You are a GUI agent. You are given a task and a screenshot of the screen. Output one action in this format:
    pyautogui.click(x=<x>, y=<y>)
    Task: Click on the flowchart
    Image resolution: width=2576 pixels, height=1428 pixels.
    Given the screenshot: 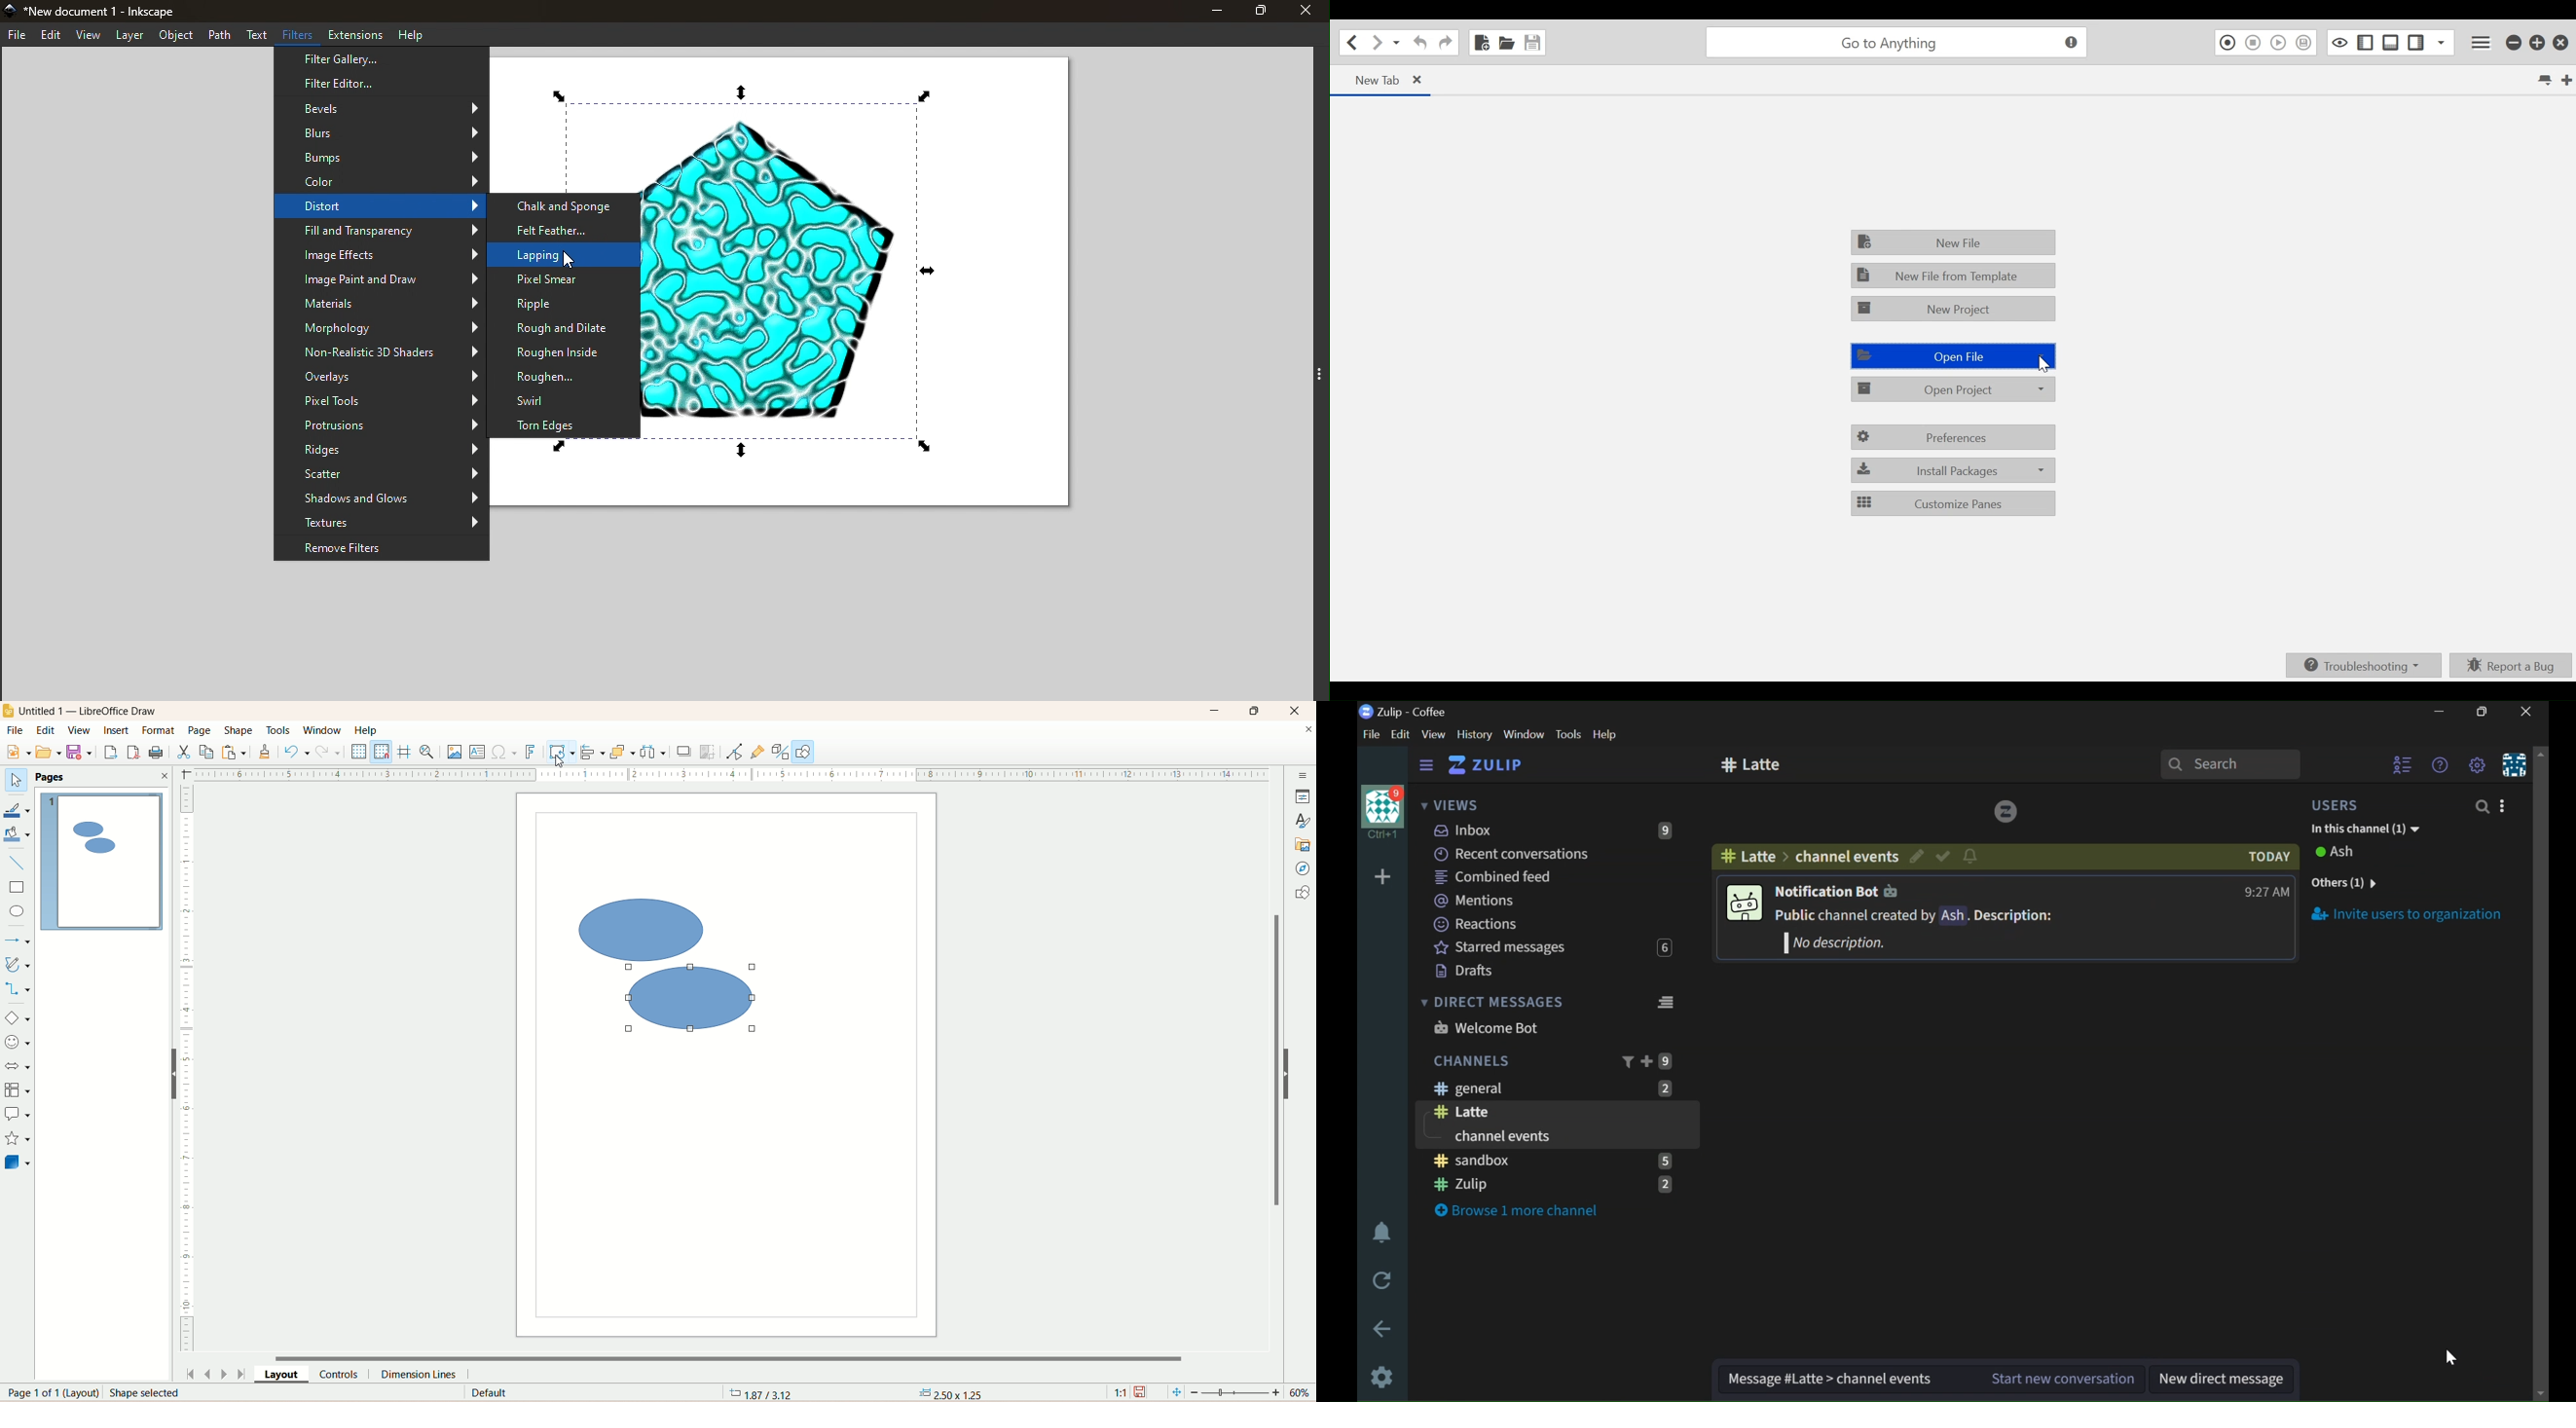 What is the action you would take?
    pyautogui.click(x=18, y=1089)
    